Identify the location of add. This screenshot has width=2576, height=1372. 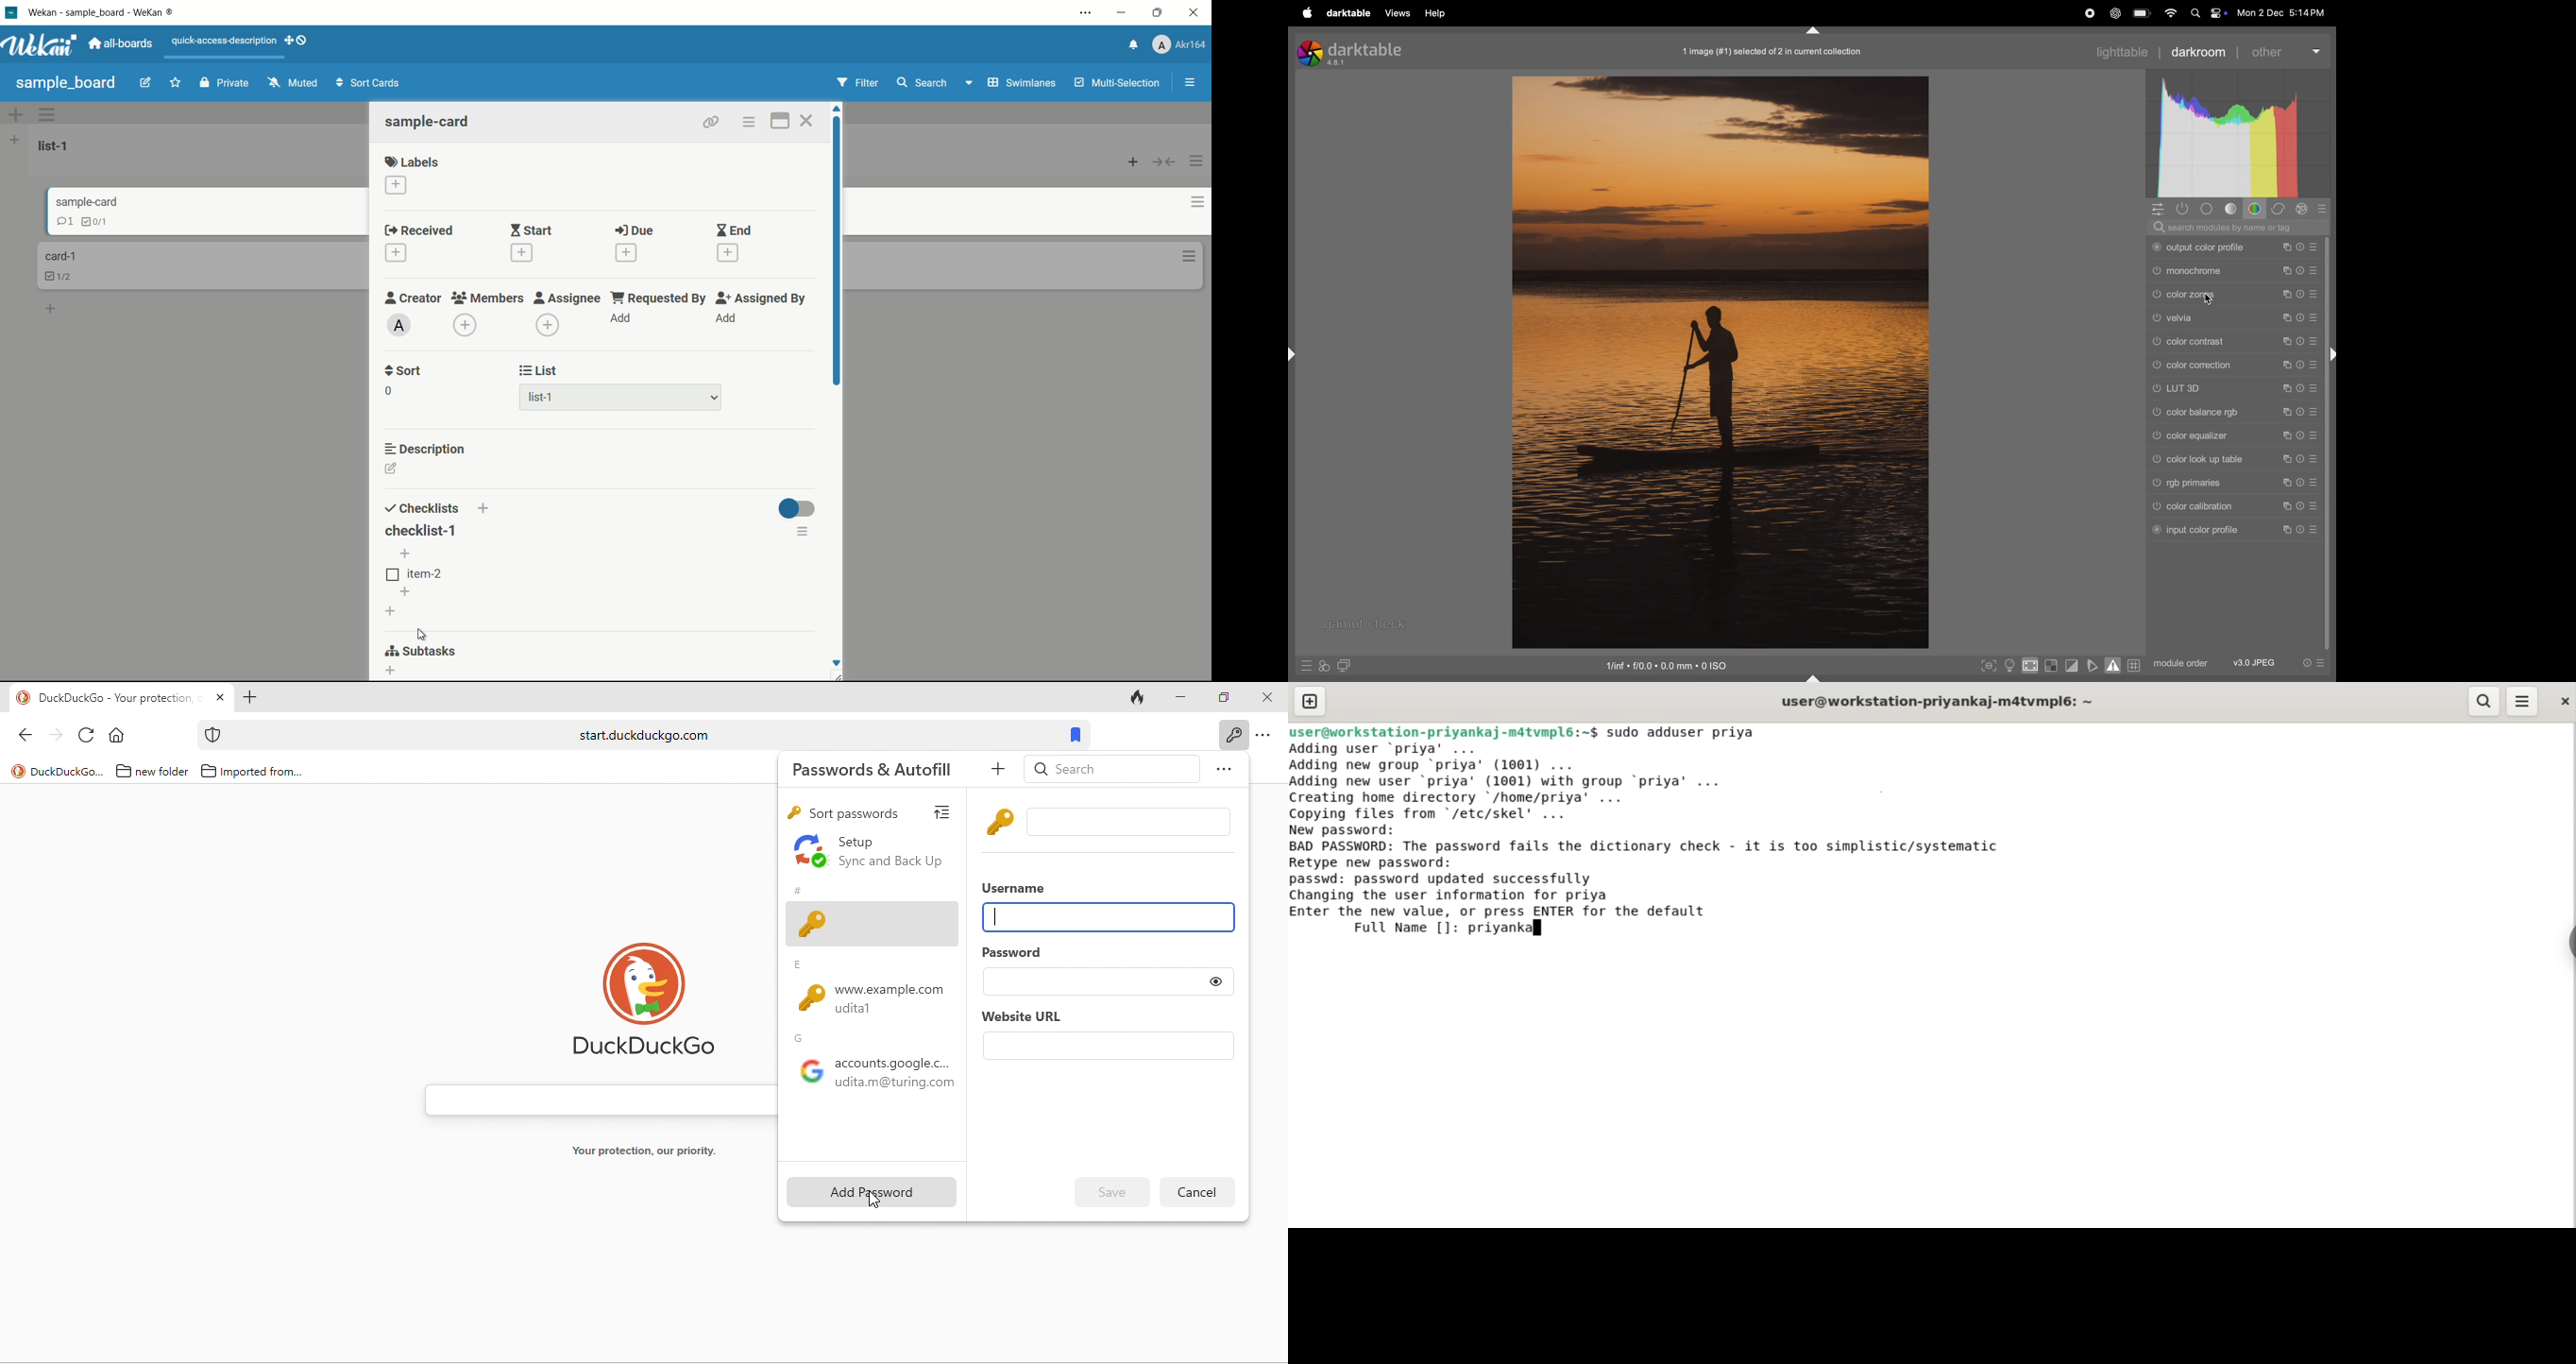
(52, 307).